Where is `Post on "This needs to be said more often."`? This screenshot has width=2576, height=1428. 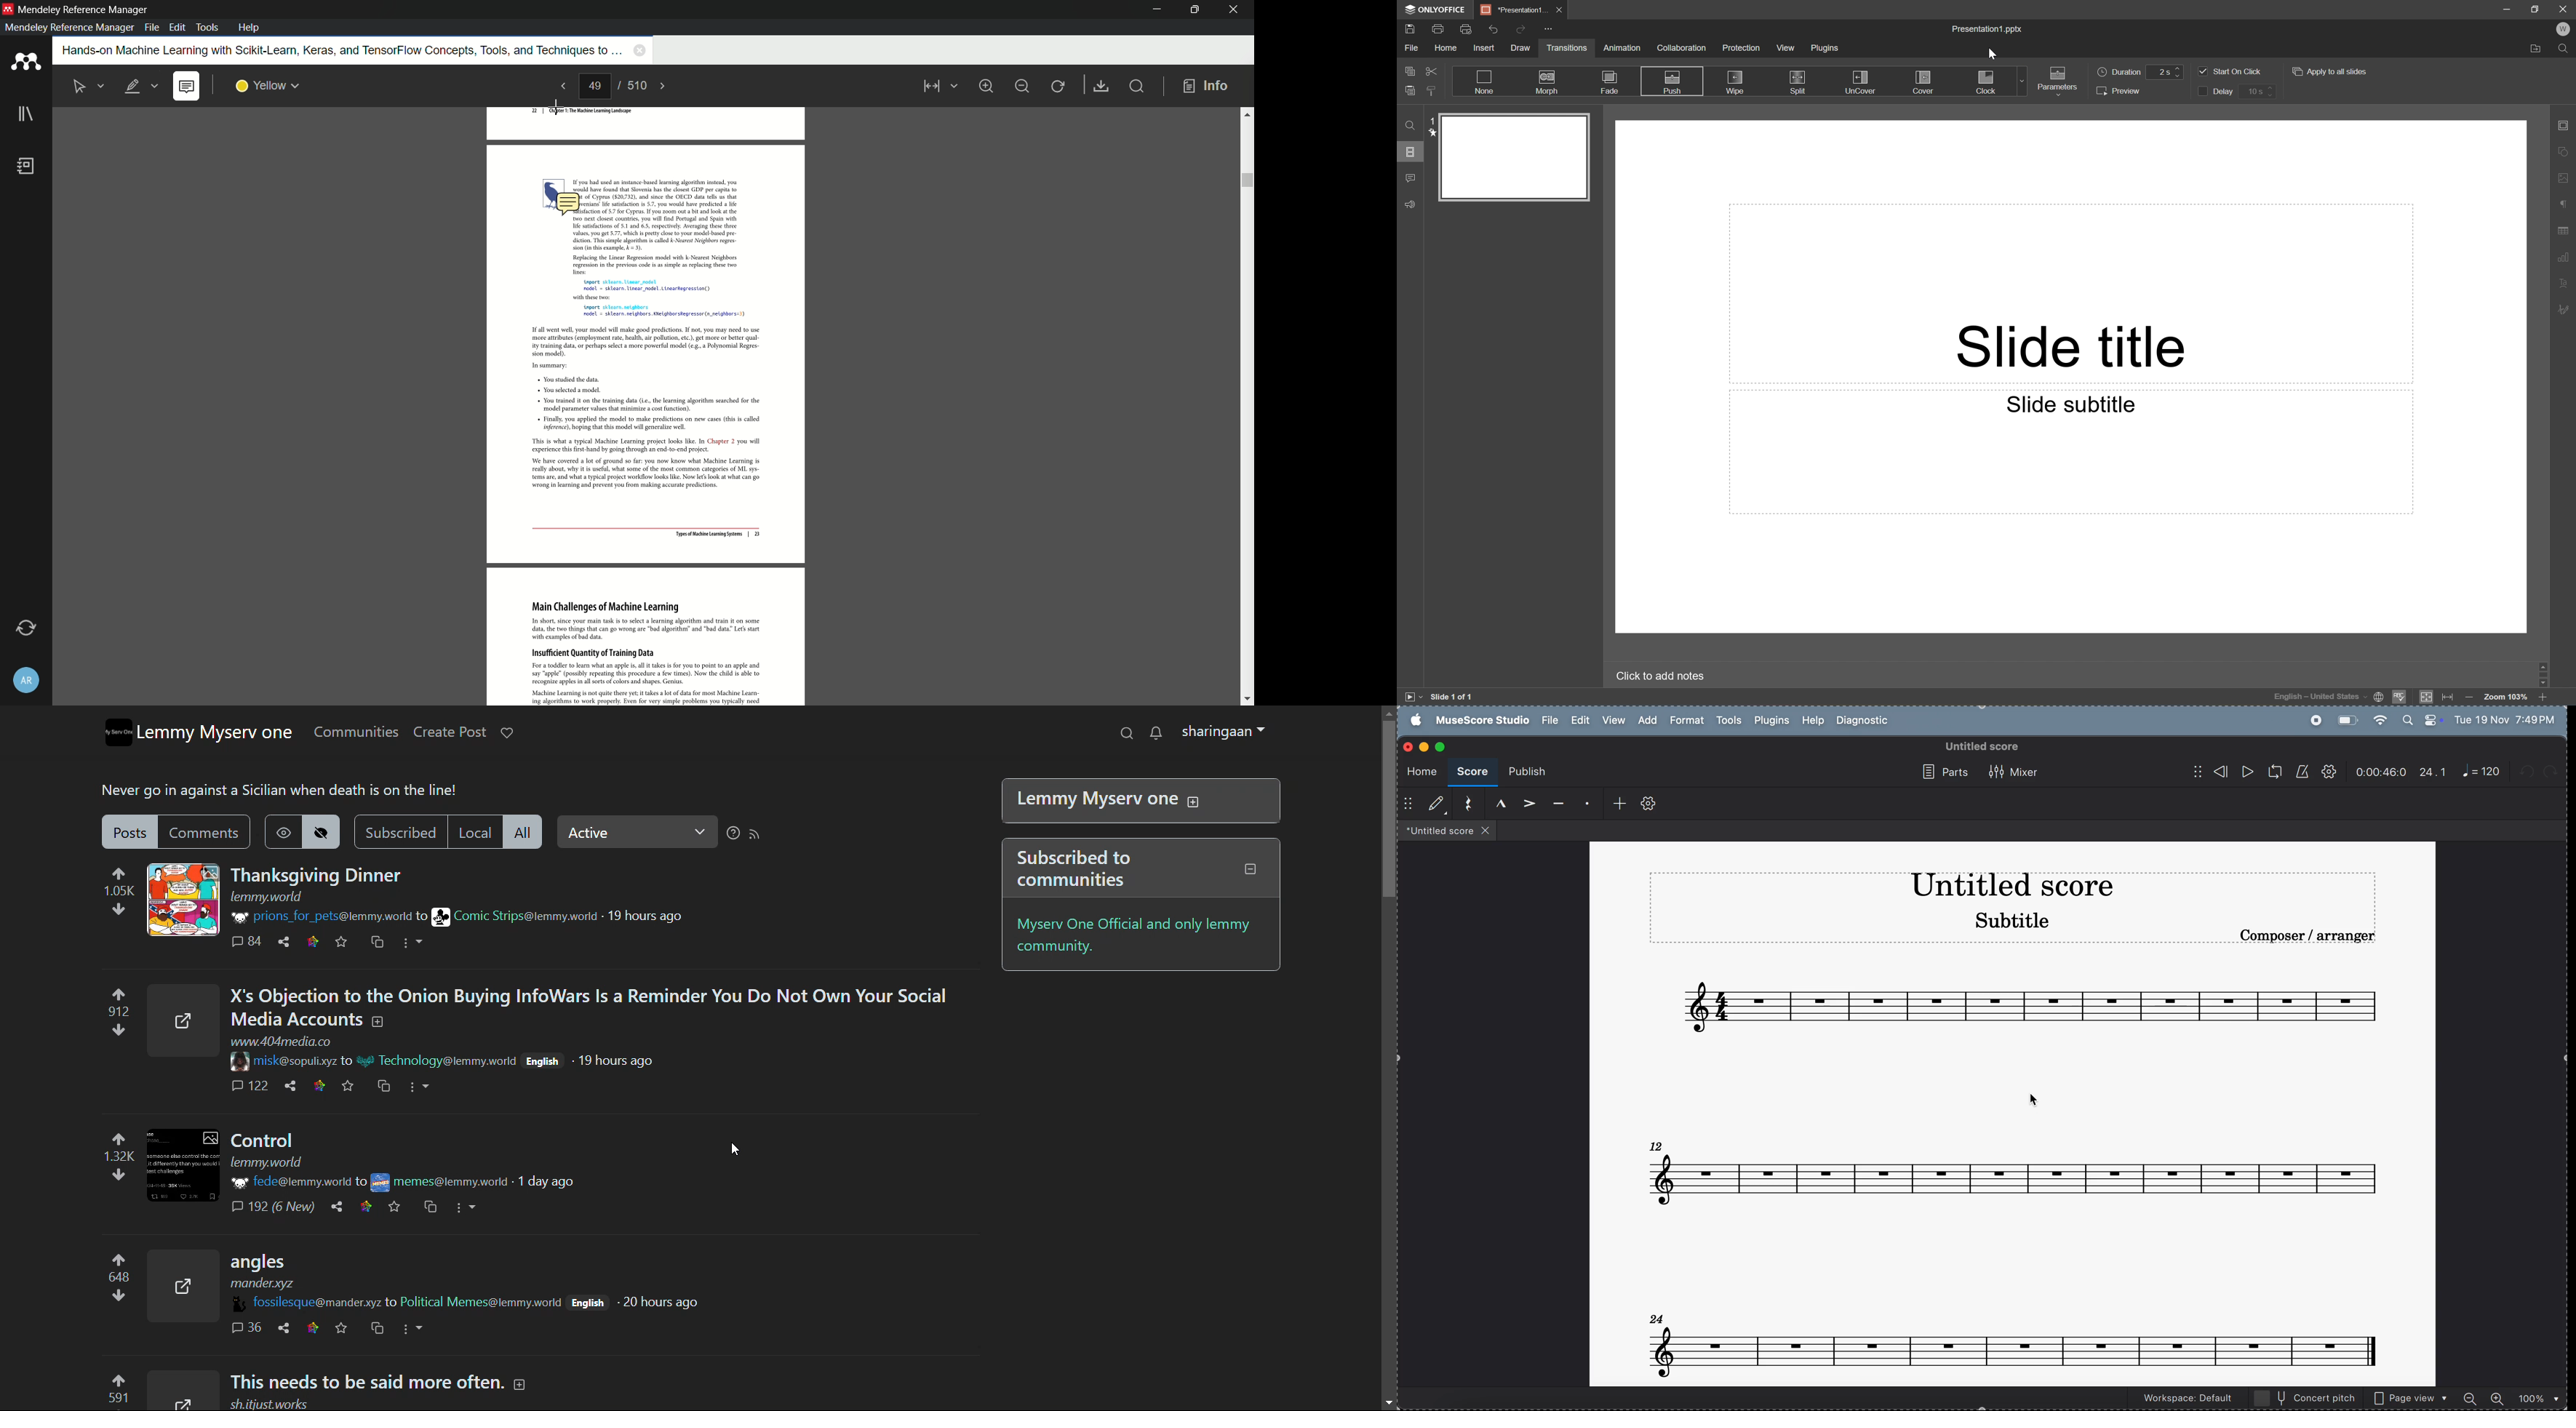
Post on "This needs to be said more often." is located at coordinates (390, 1382).